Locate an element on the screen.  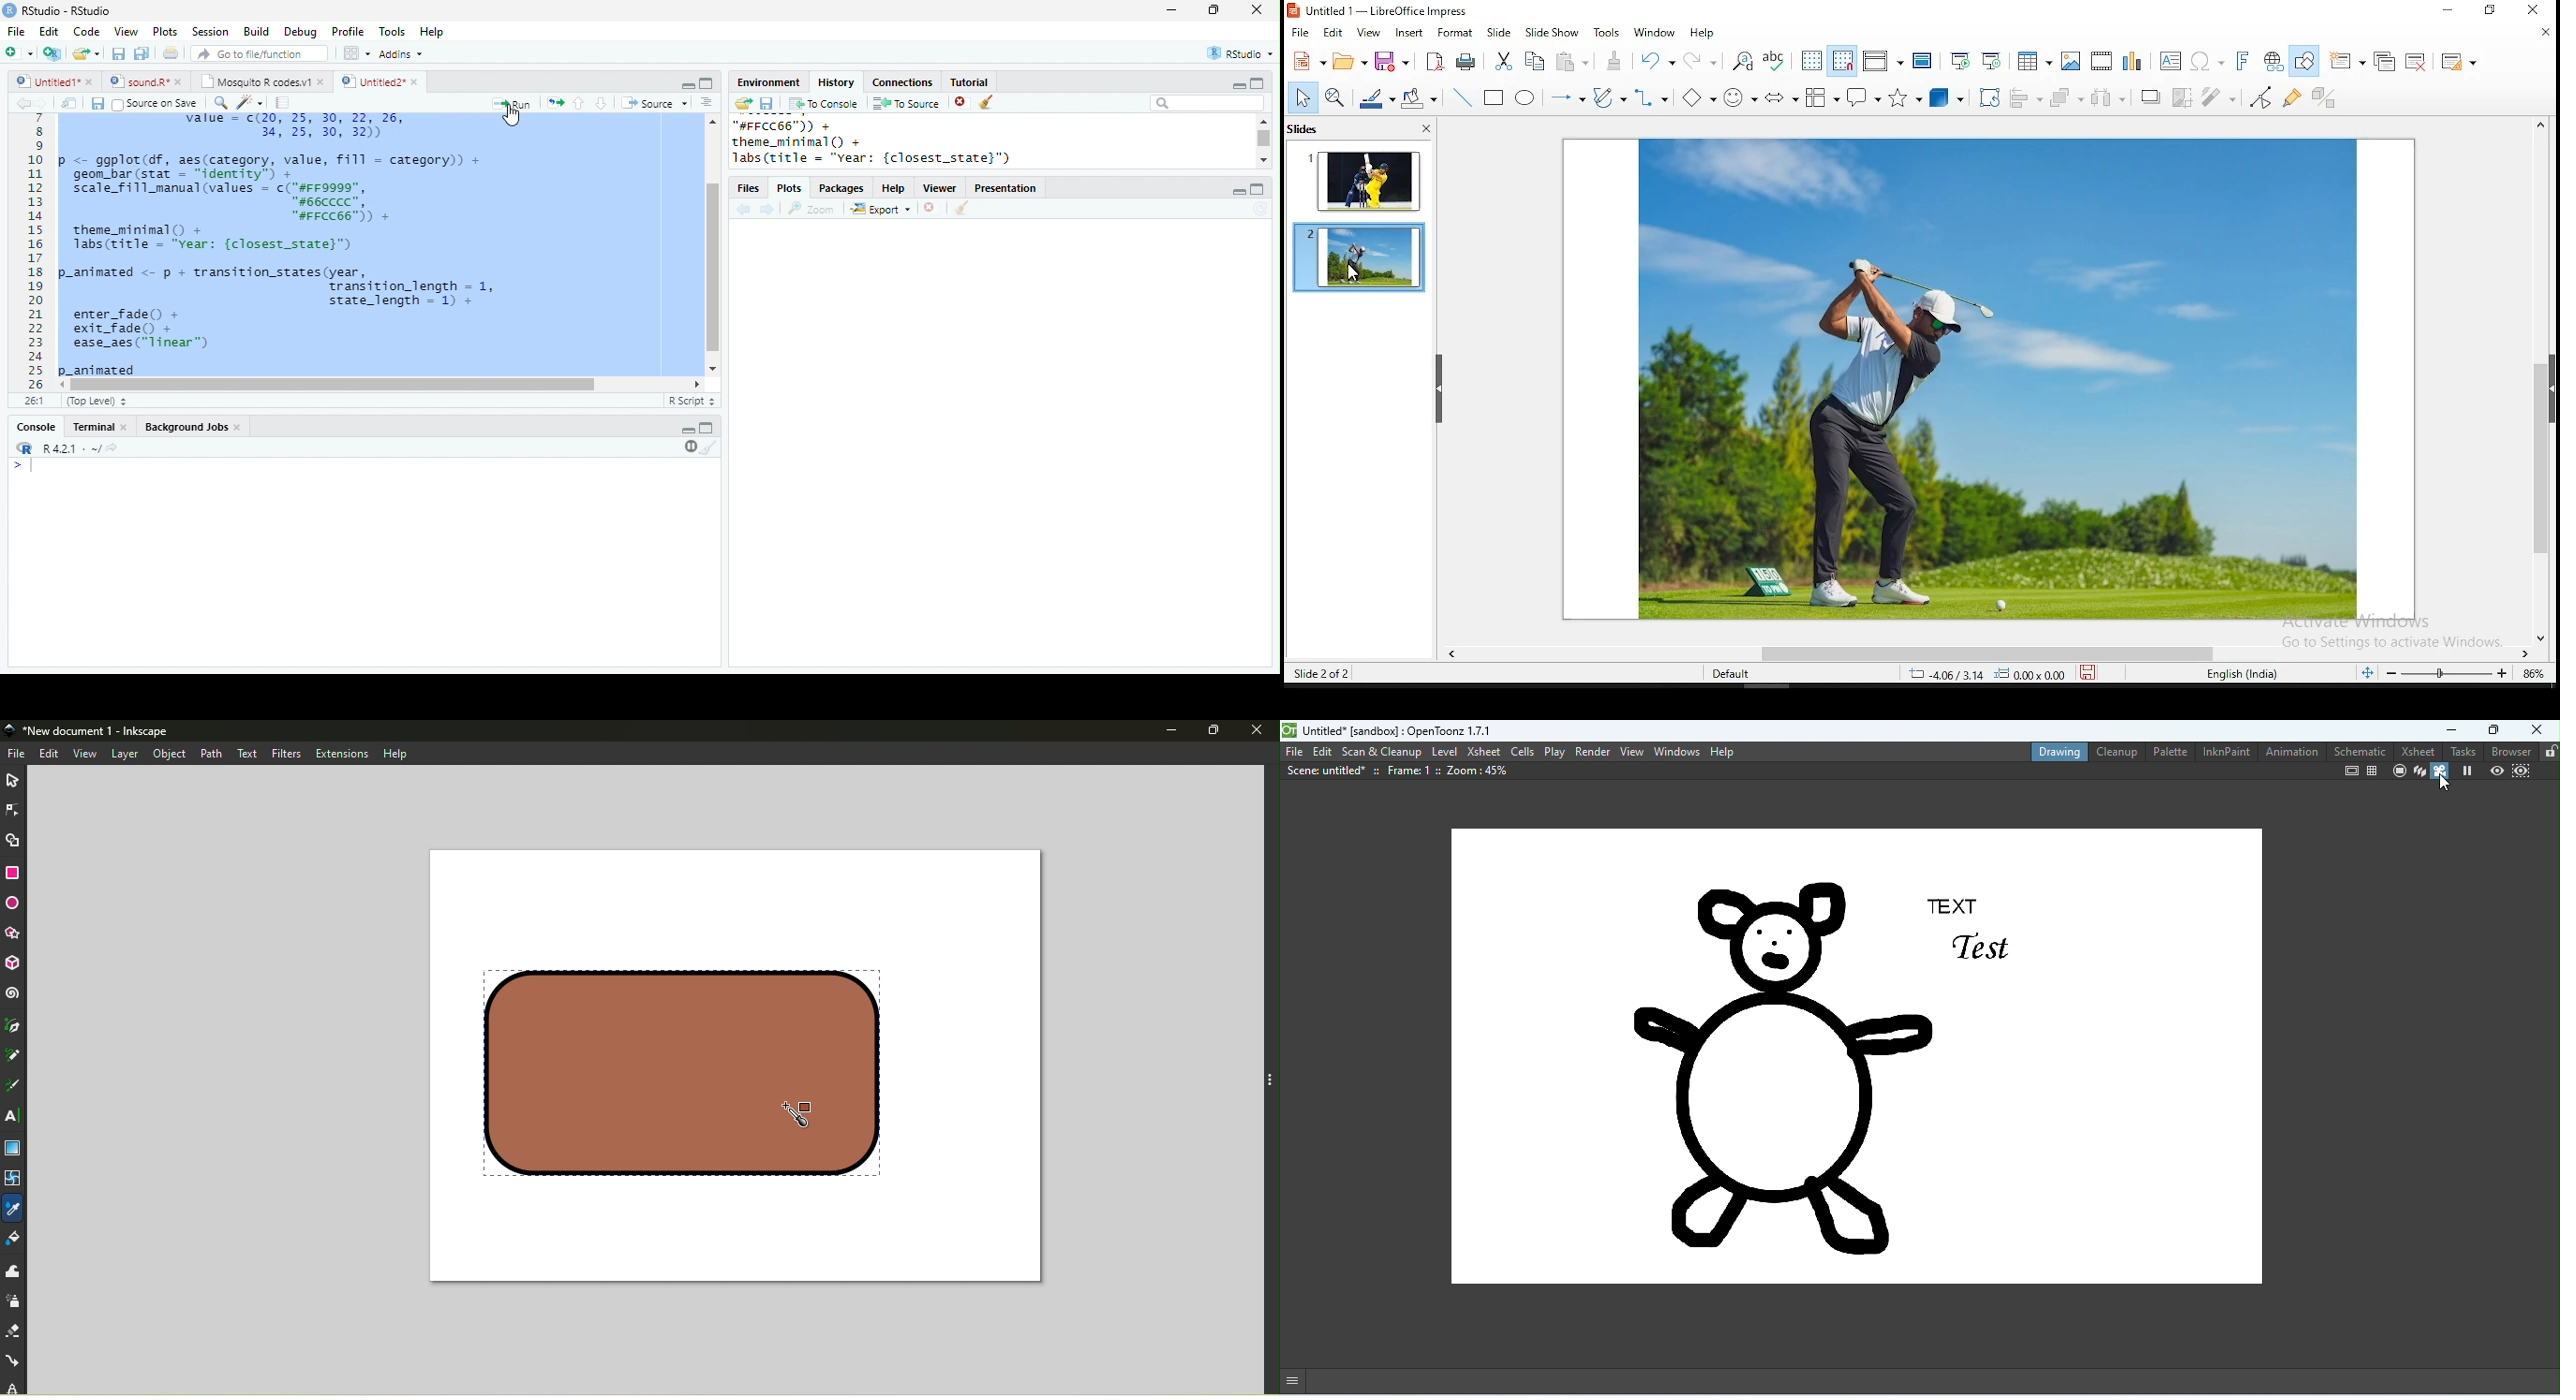
snap to grid is located at coordinates (1843, 60).